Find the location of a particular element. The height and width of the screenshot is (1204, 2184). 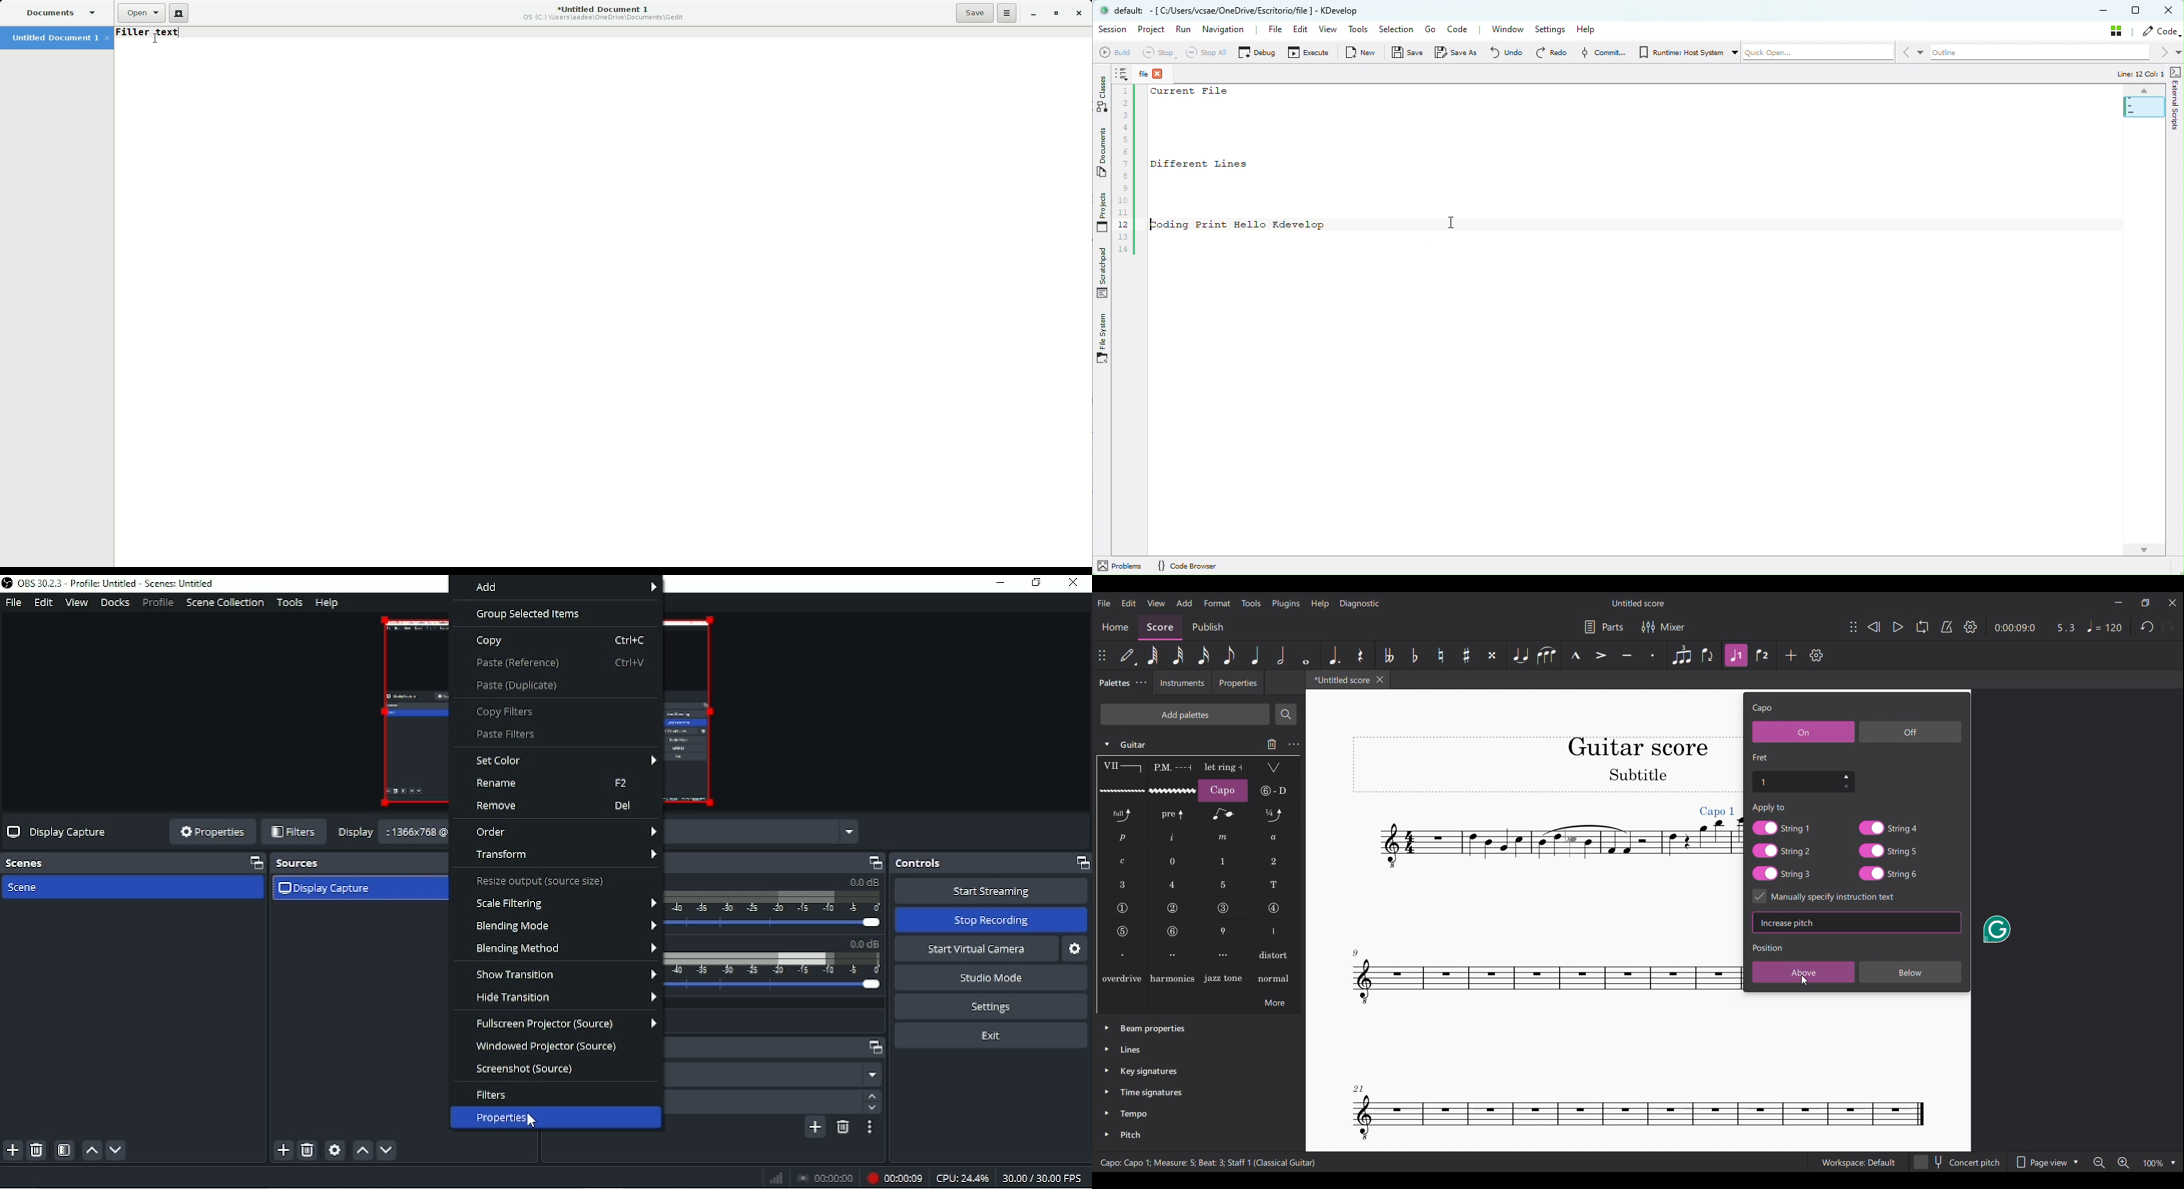

Up arrow is located at coordinates (871, 1095).